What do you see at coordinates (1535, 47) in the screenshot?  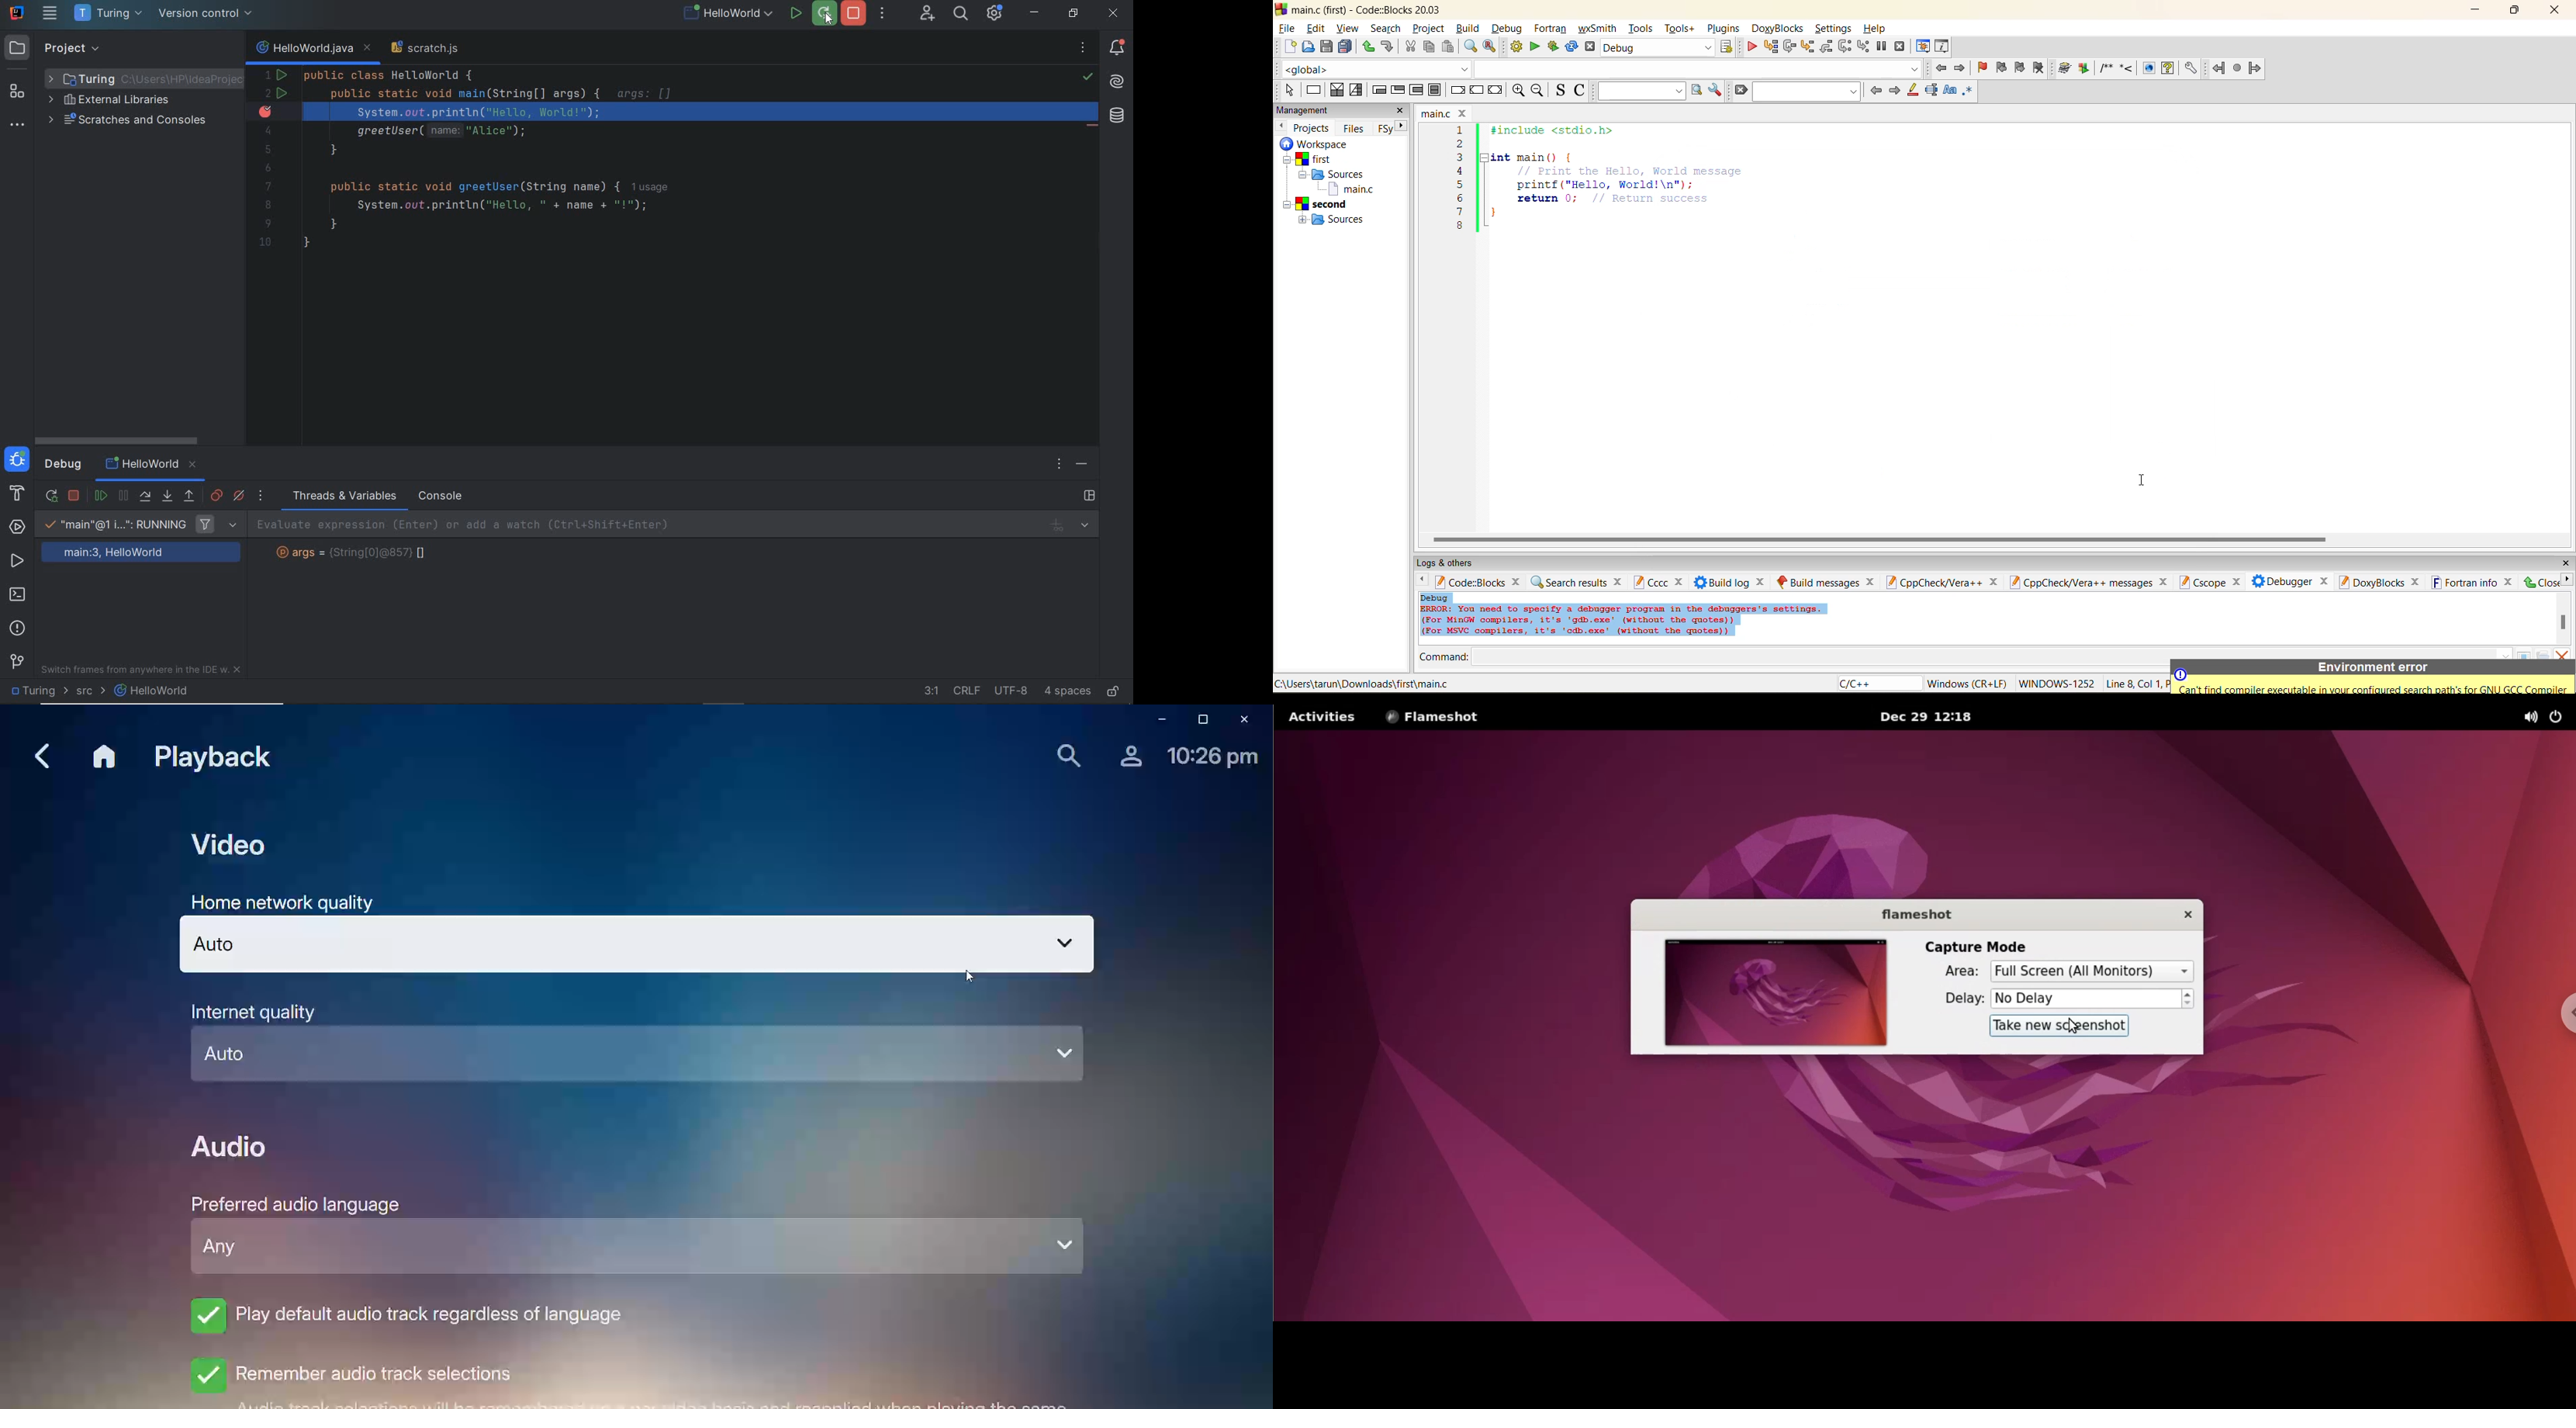 I see `run` at bounding box center [1535, 47].